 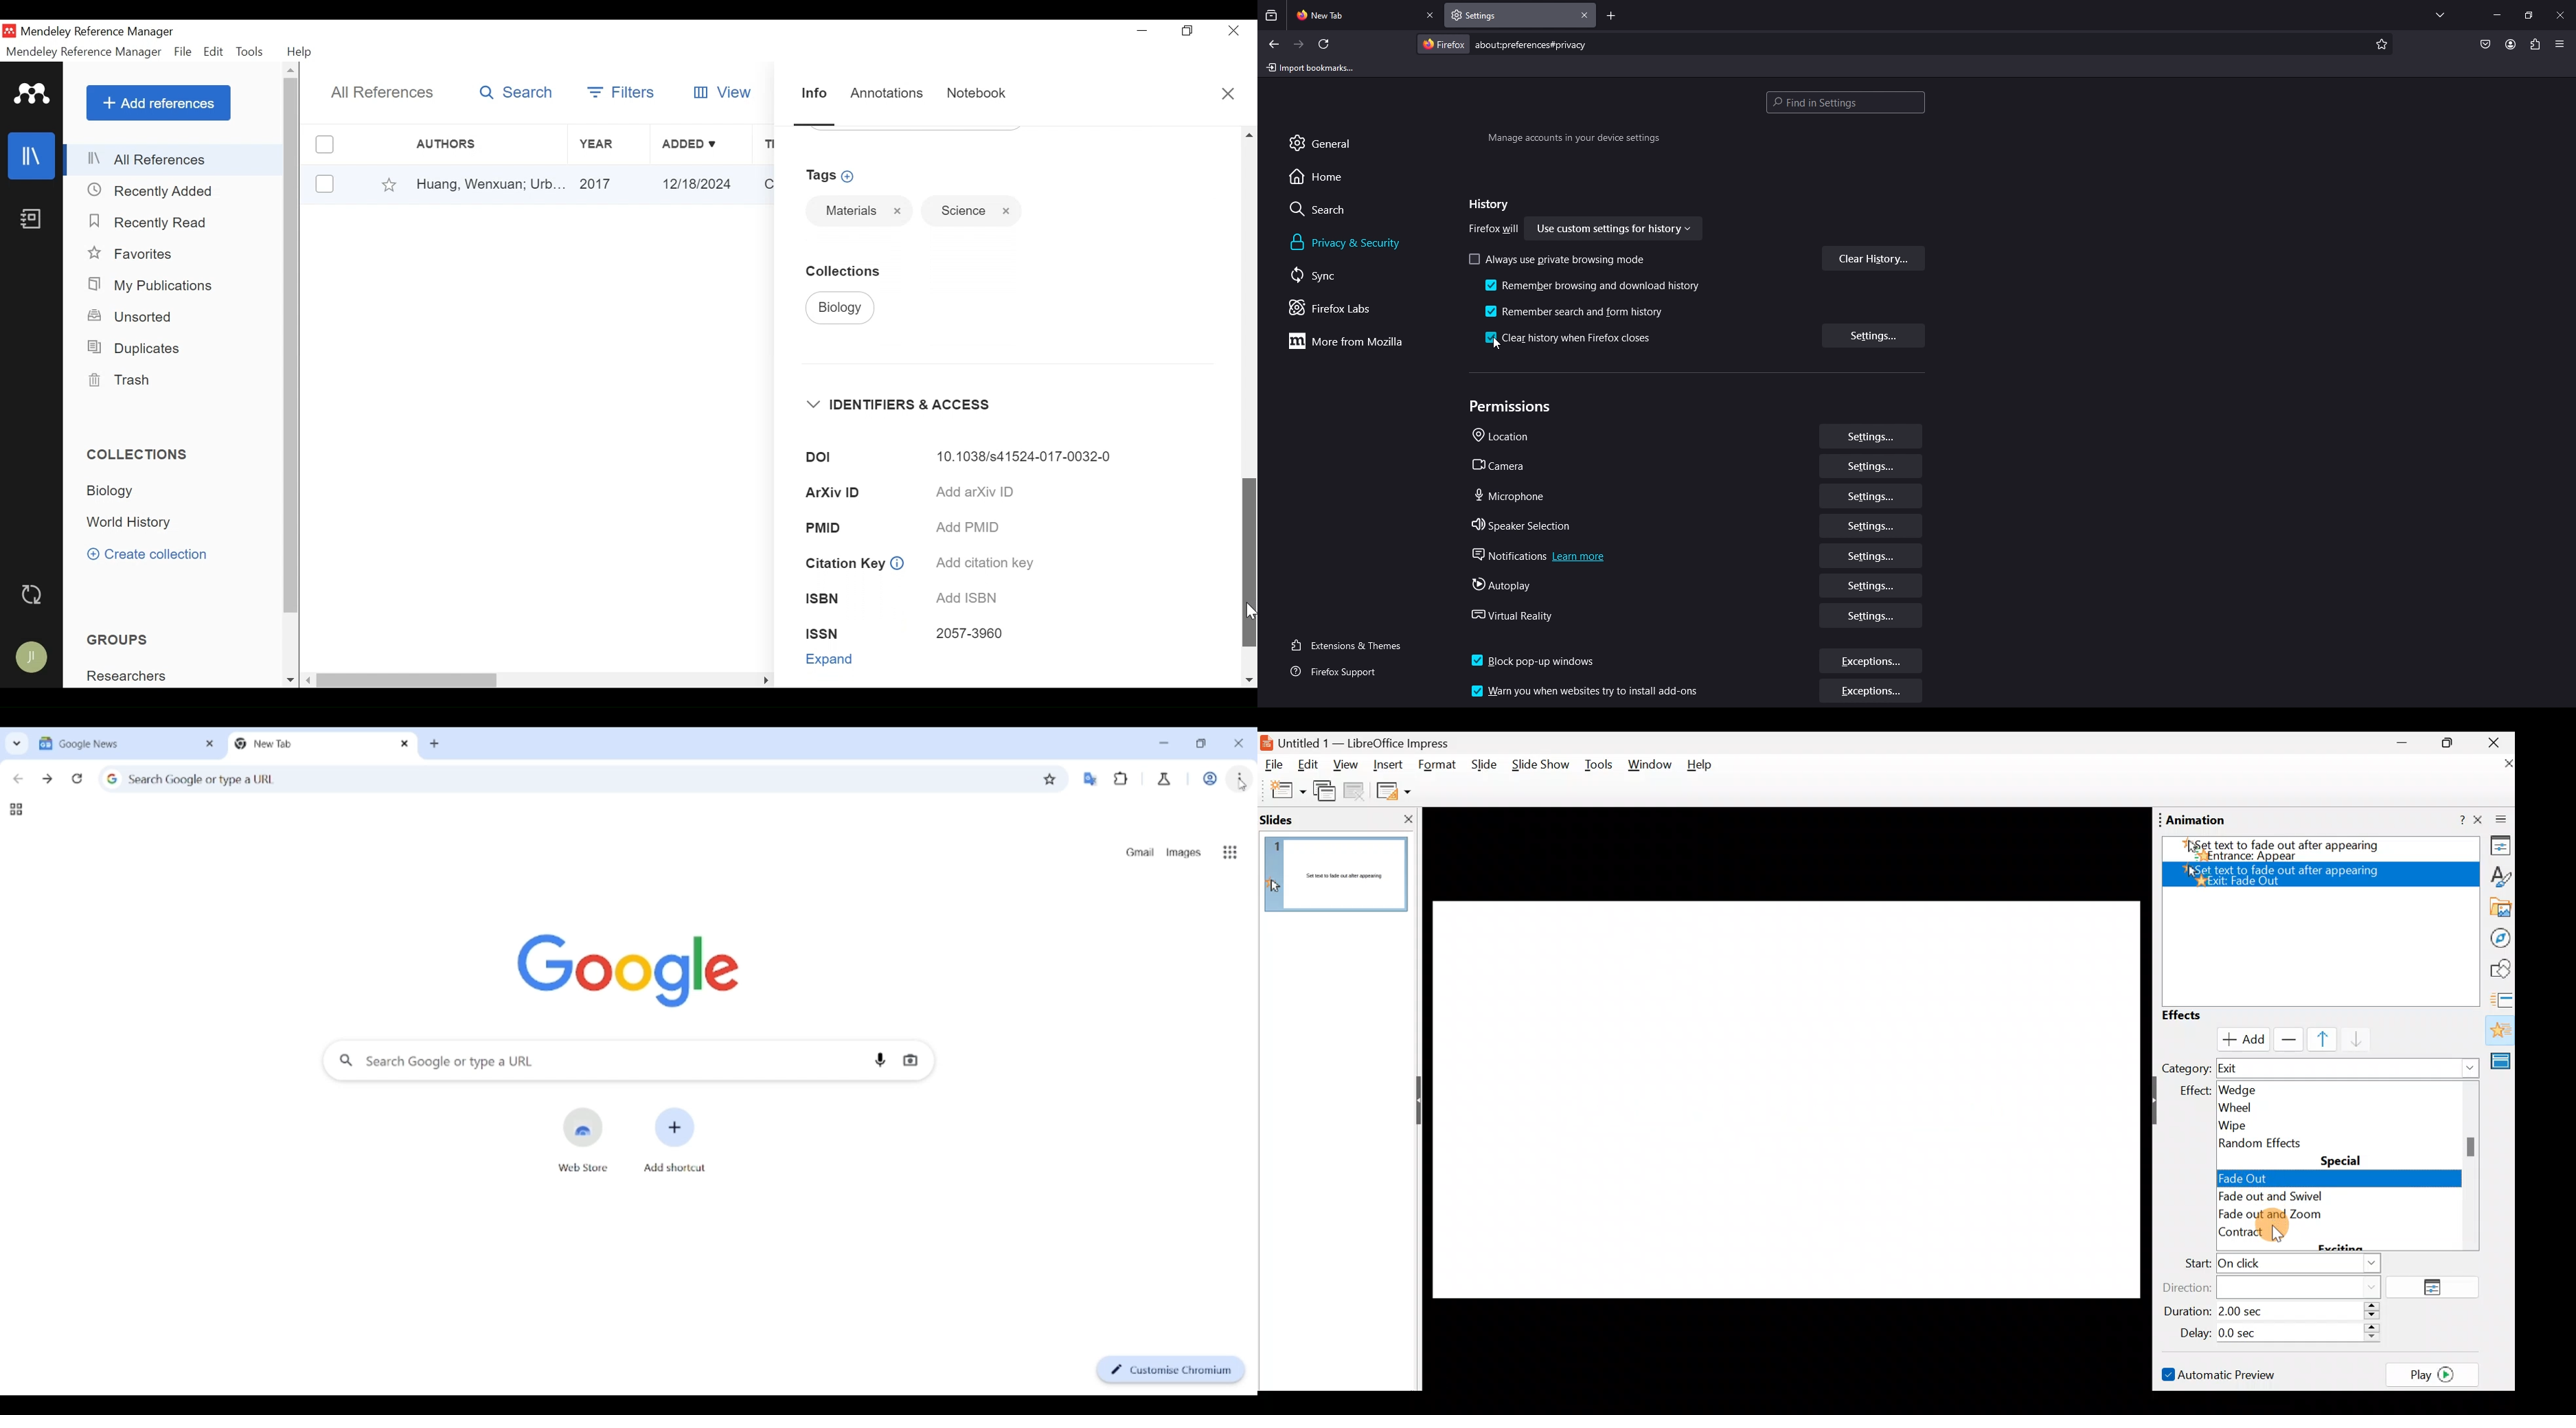 I want to click on list all tabs, so click(x=2440, y=12).